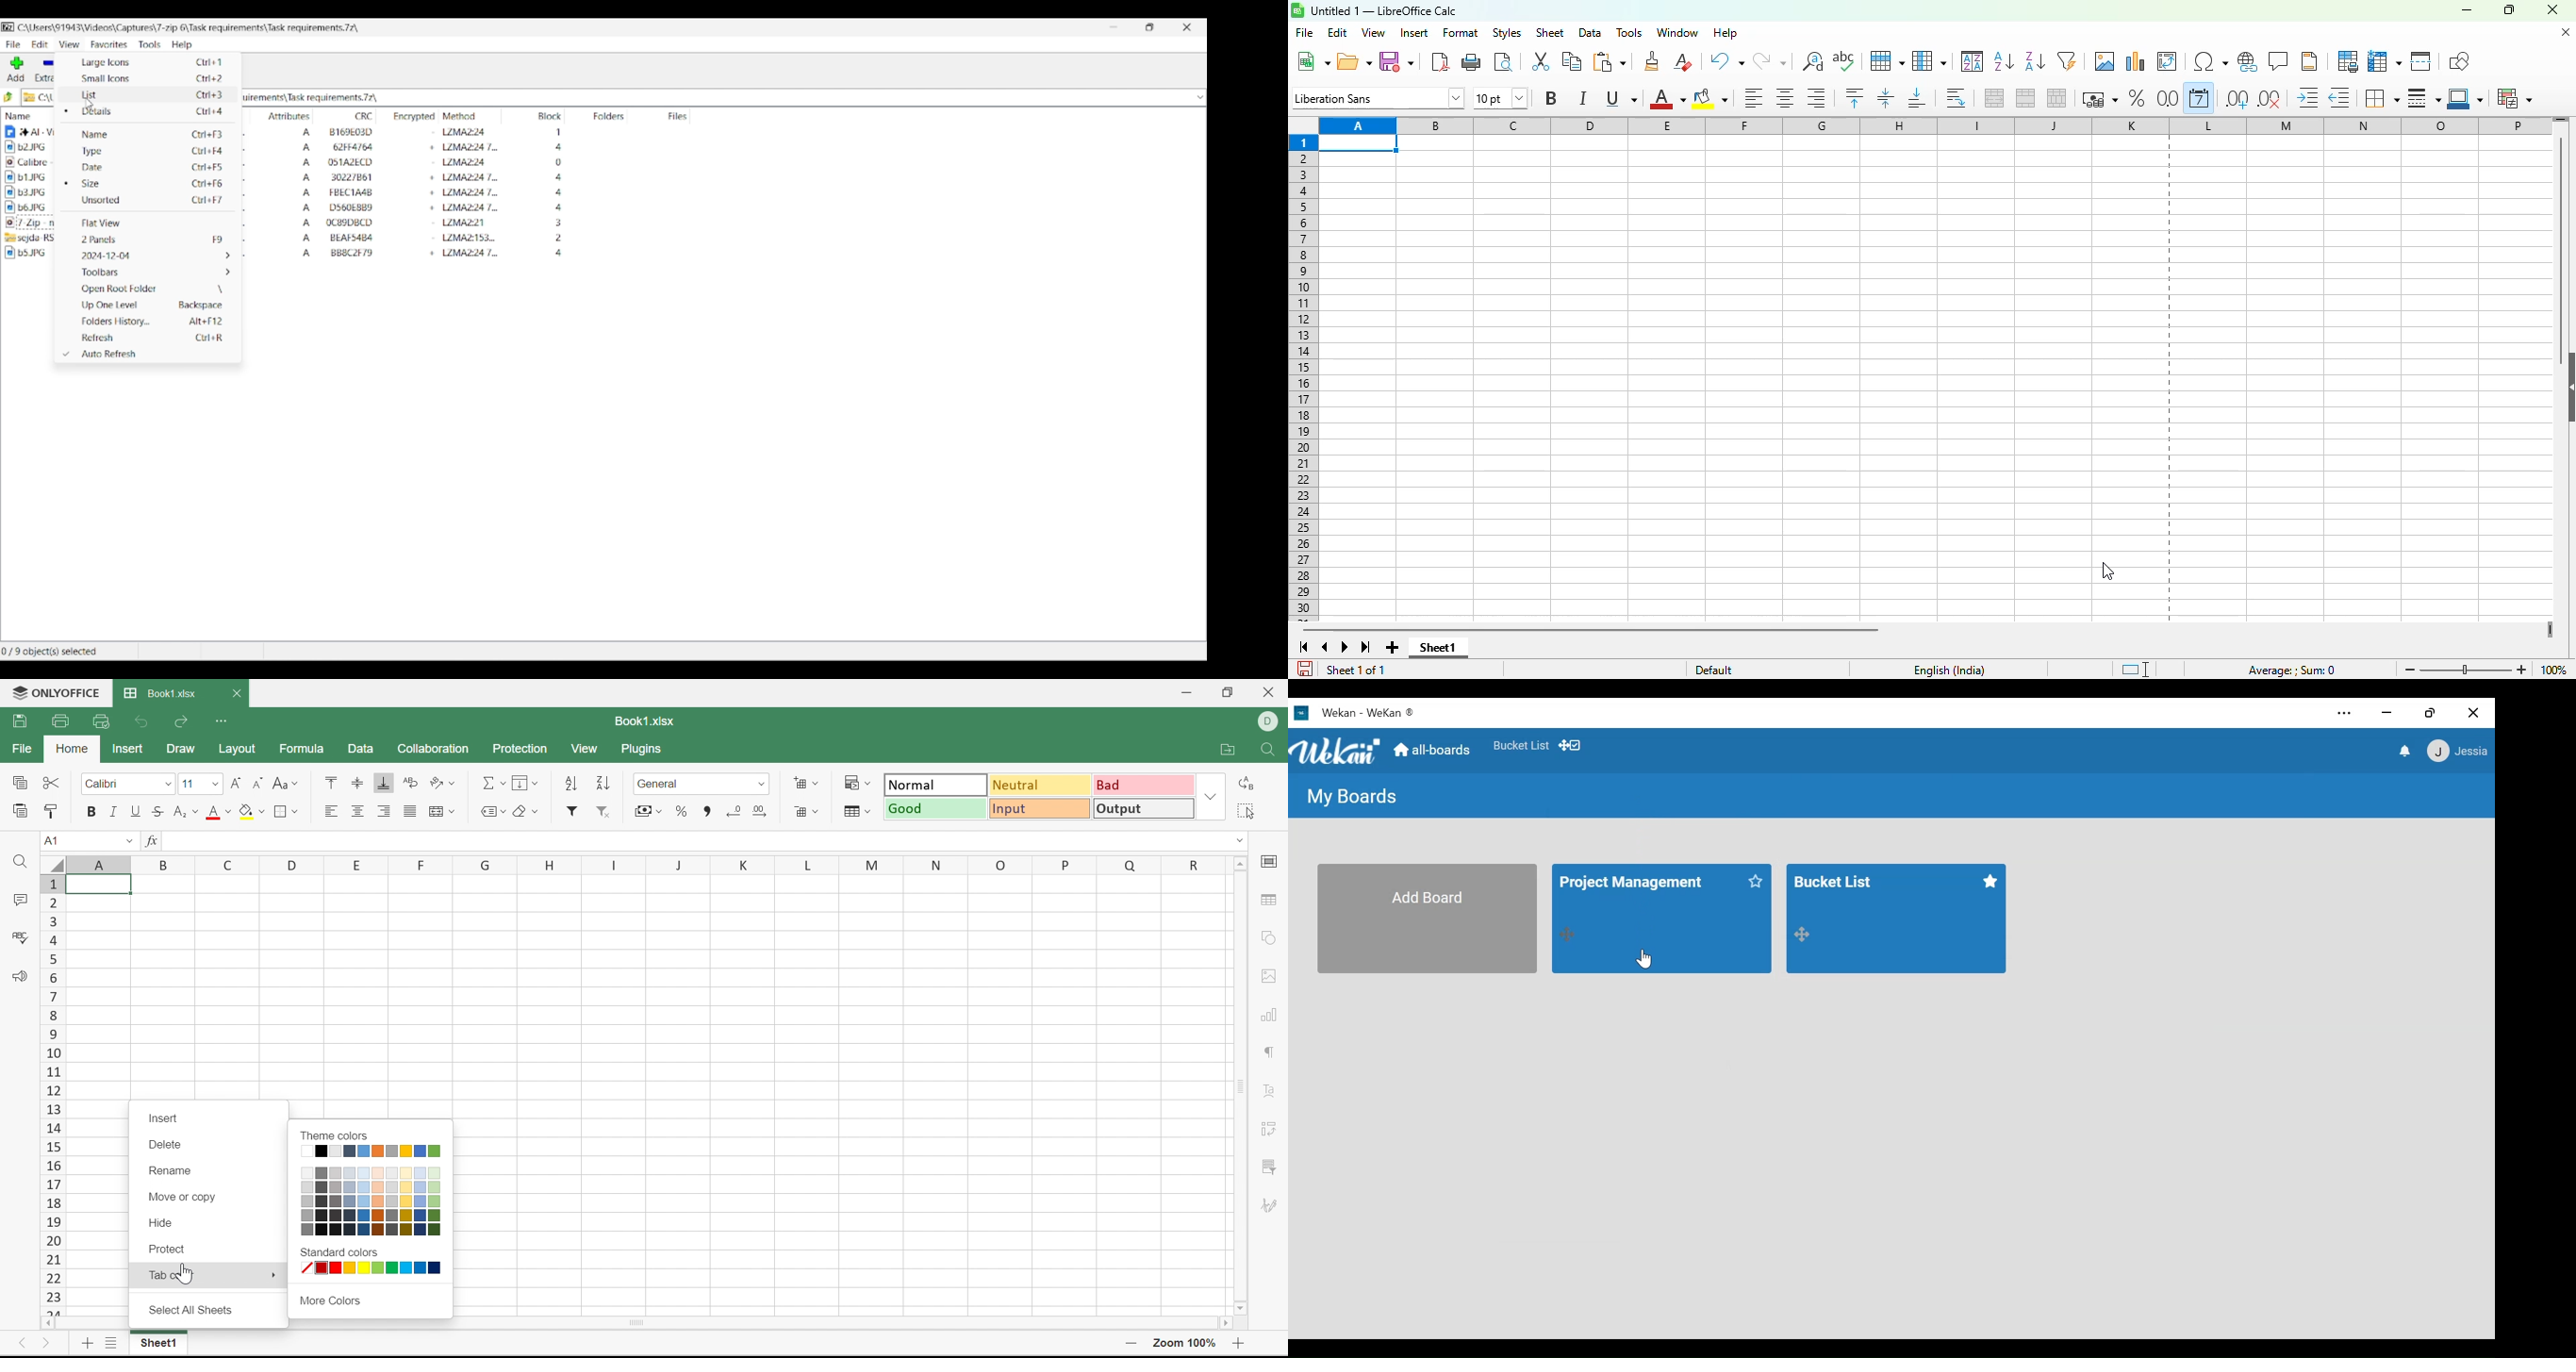 This screenshot has height=1372, width=2576. I want to click on Book1.xlsx, so click(644, 721).